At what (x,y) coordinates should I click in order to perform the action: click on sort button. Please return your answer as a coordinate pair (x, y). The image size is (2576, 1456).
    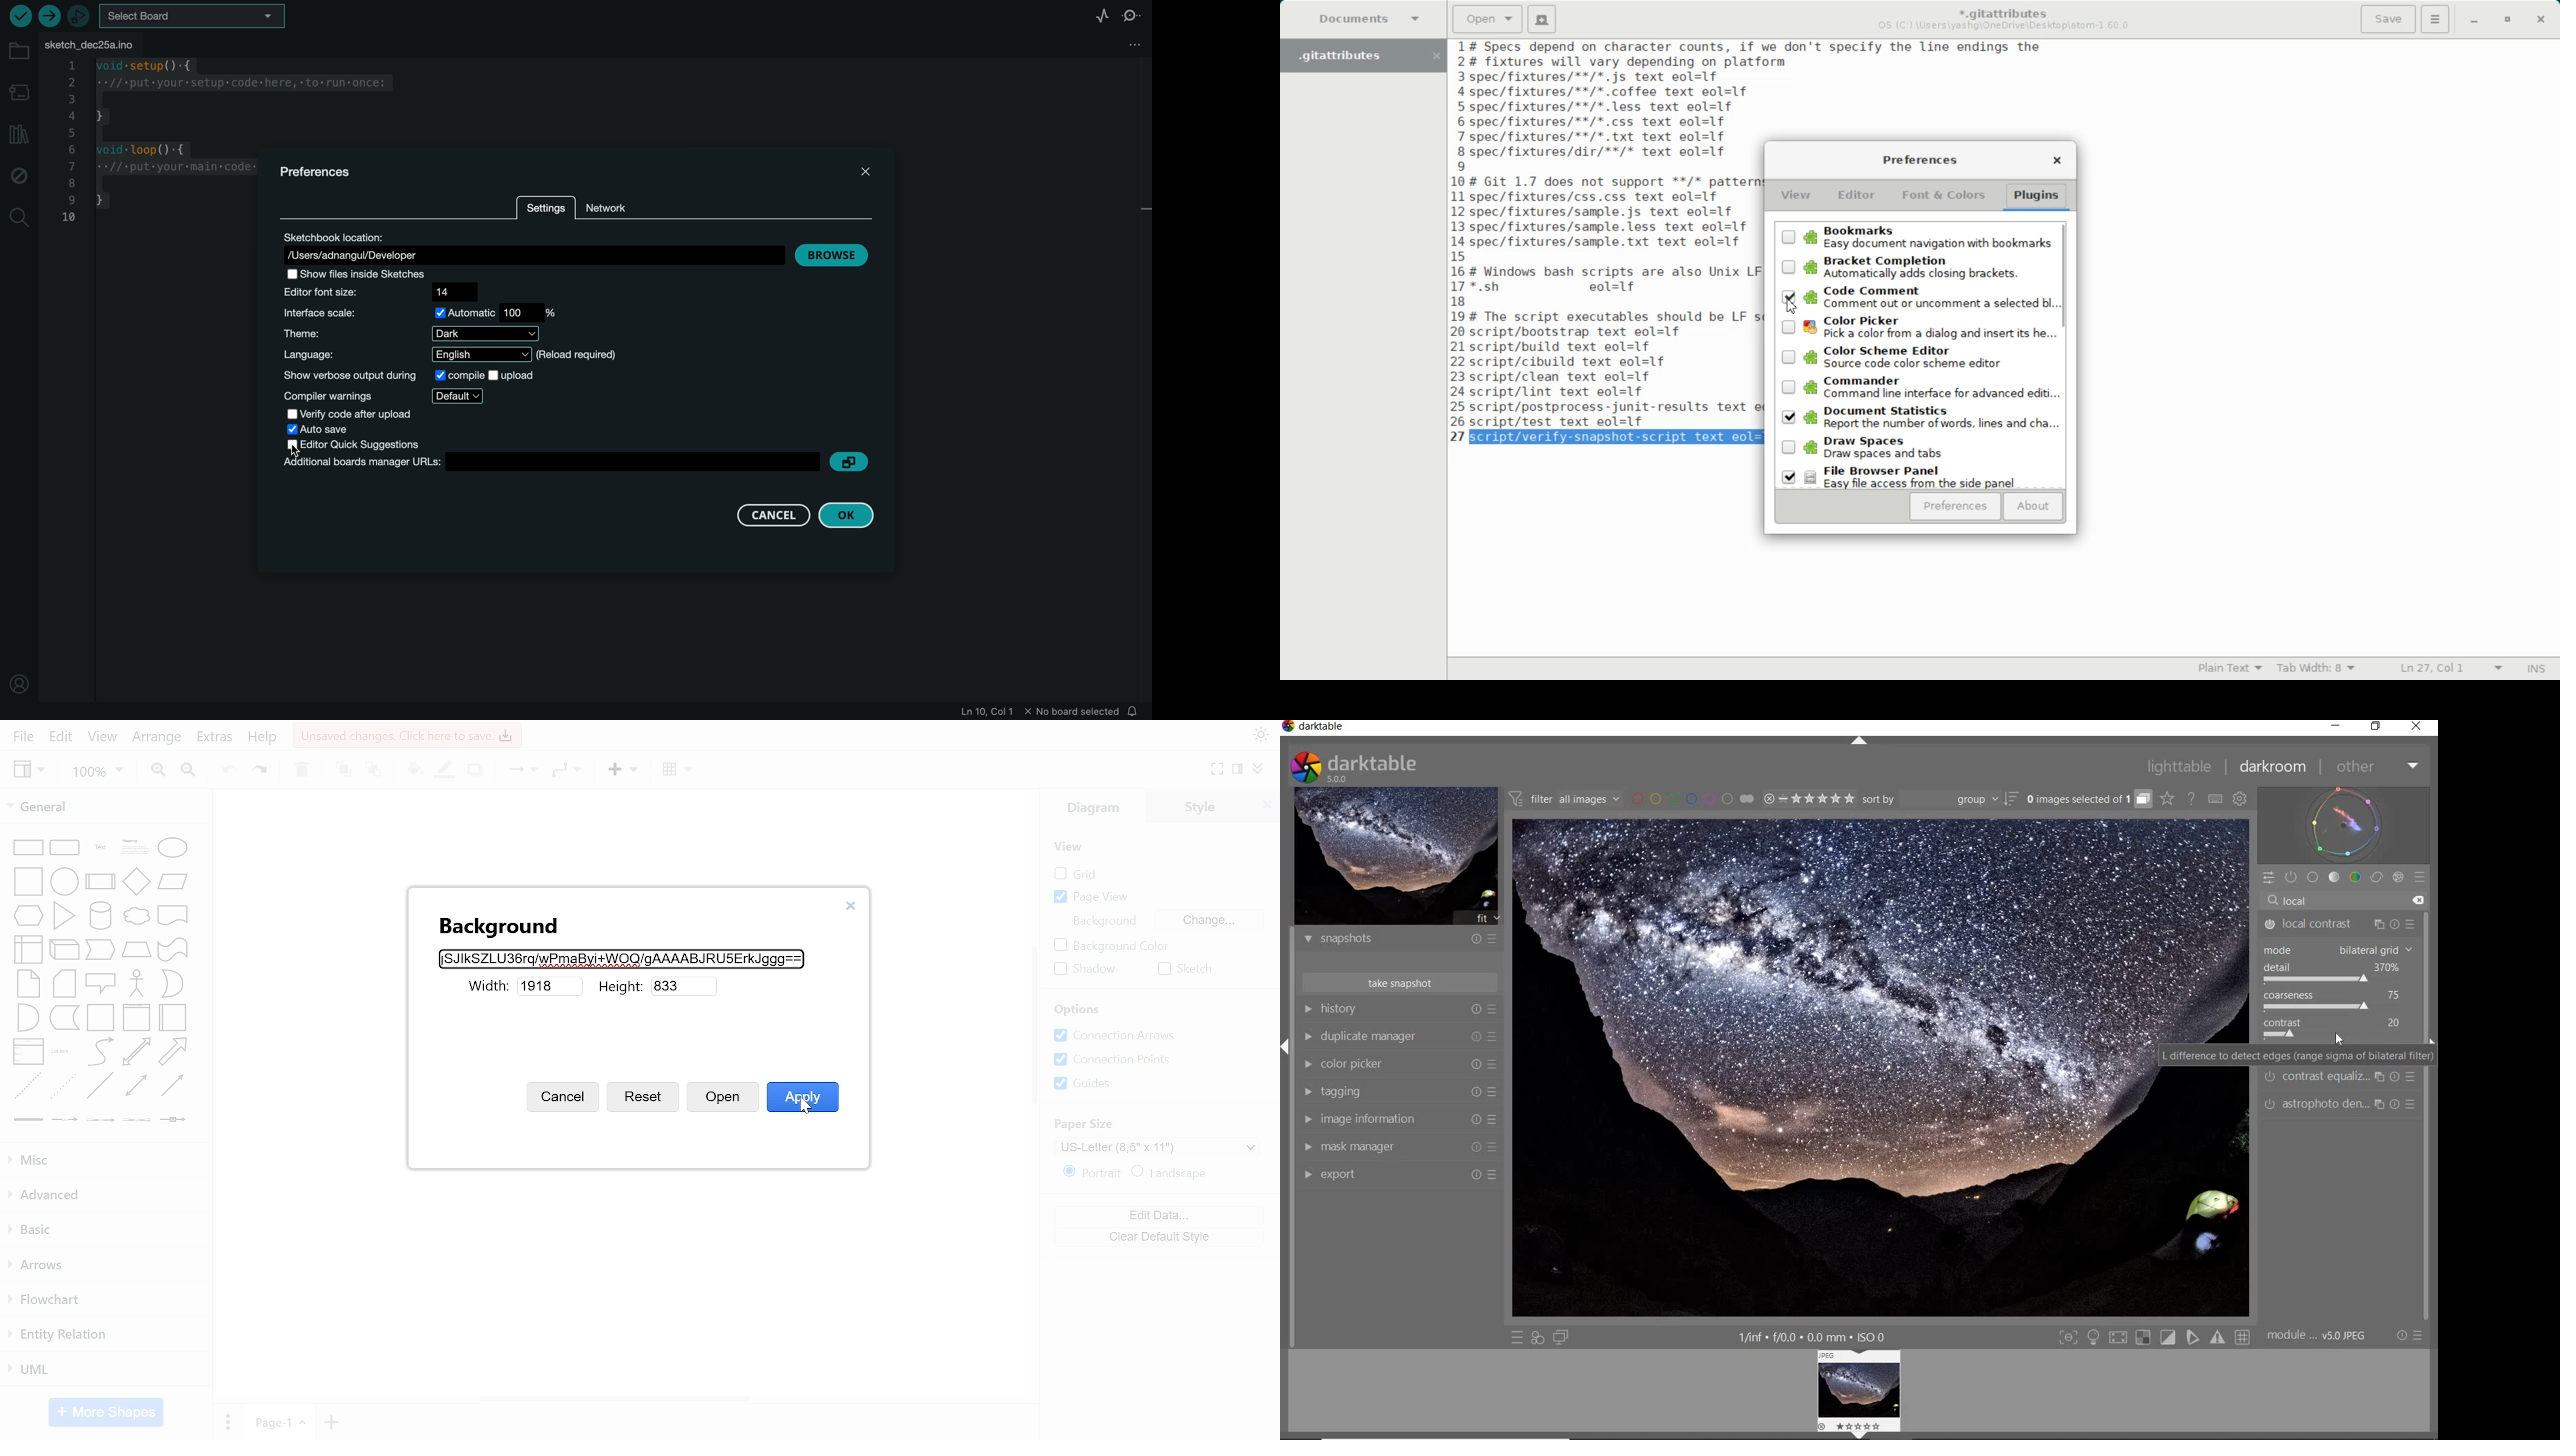
    Looking at the image, I should click on (2012, 801).